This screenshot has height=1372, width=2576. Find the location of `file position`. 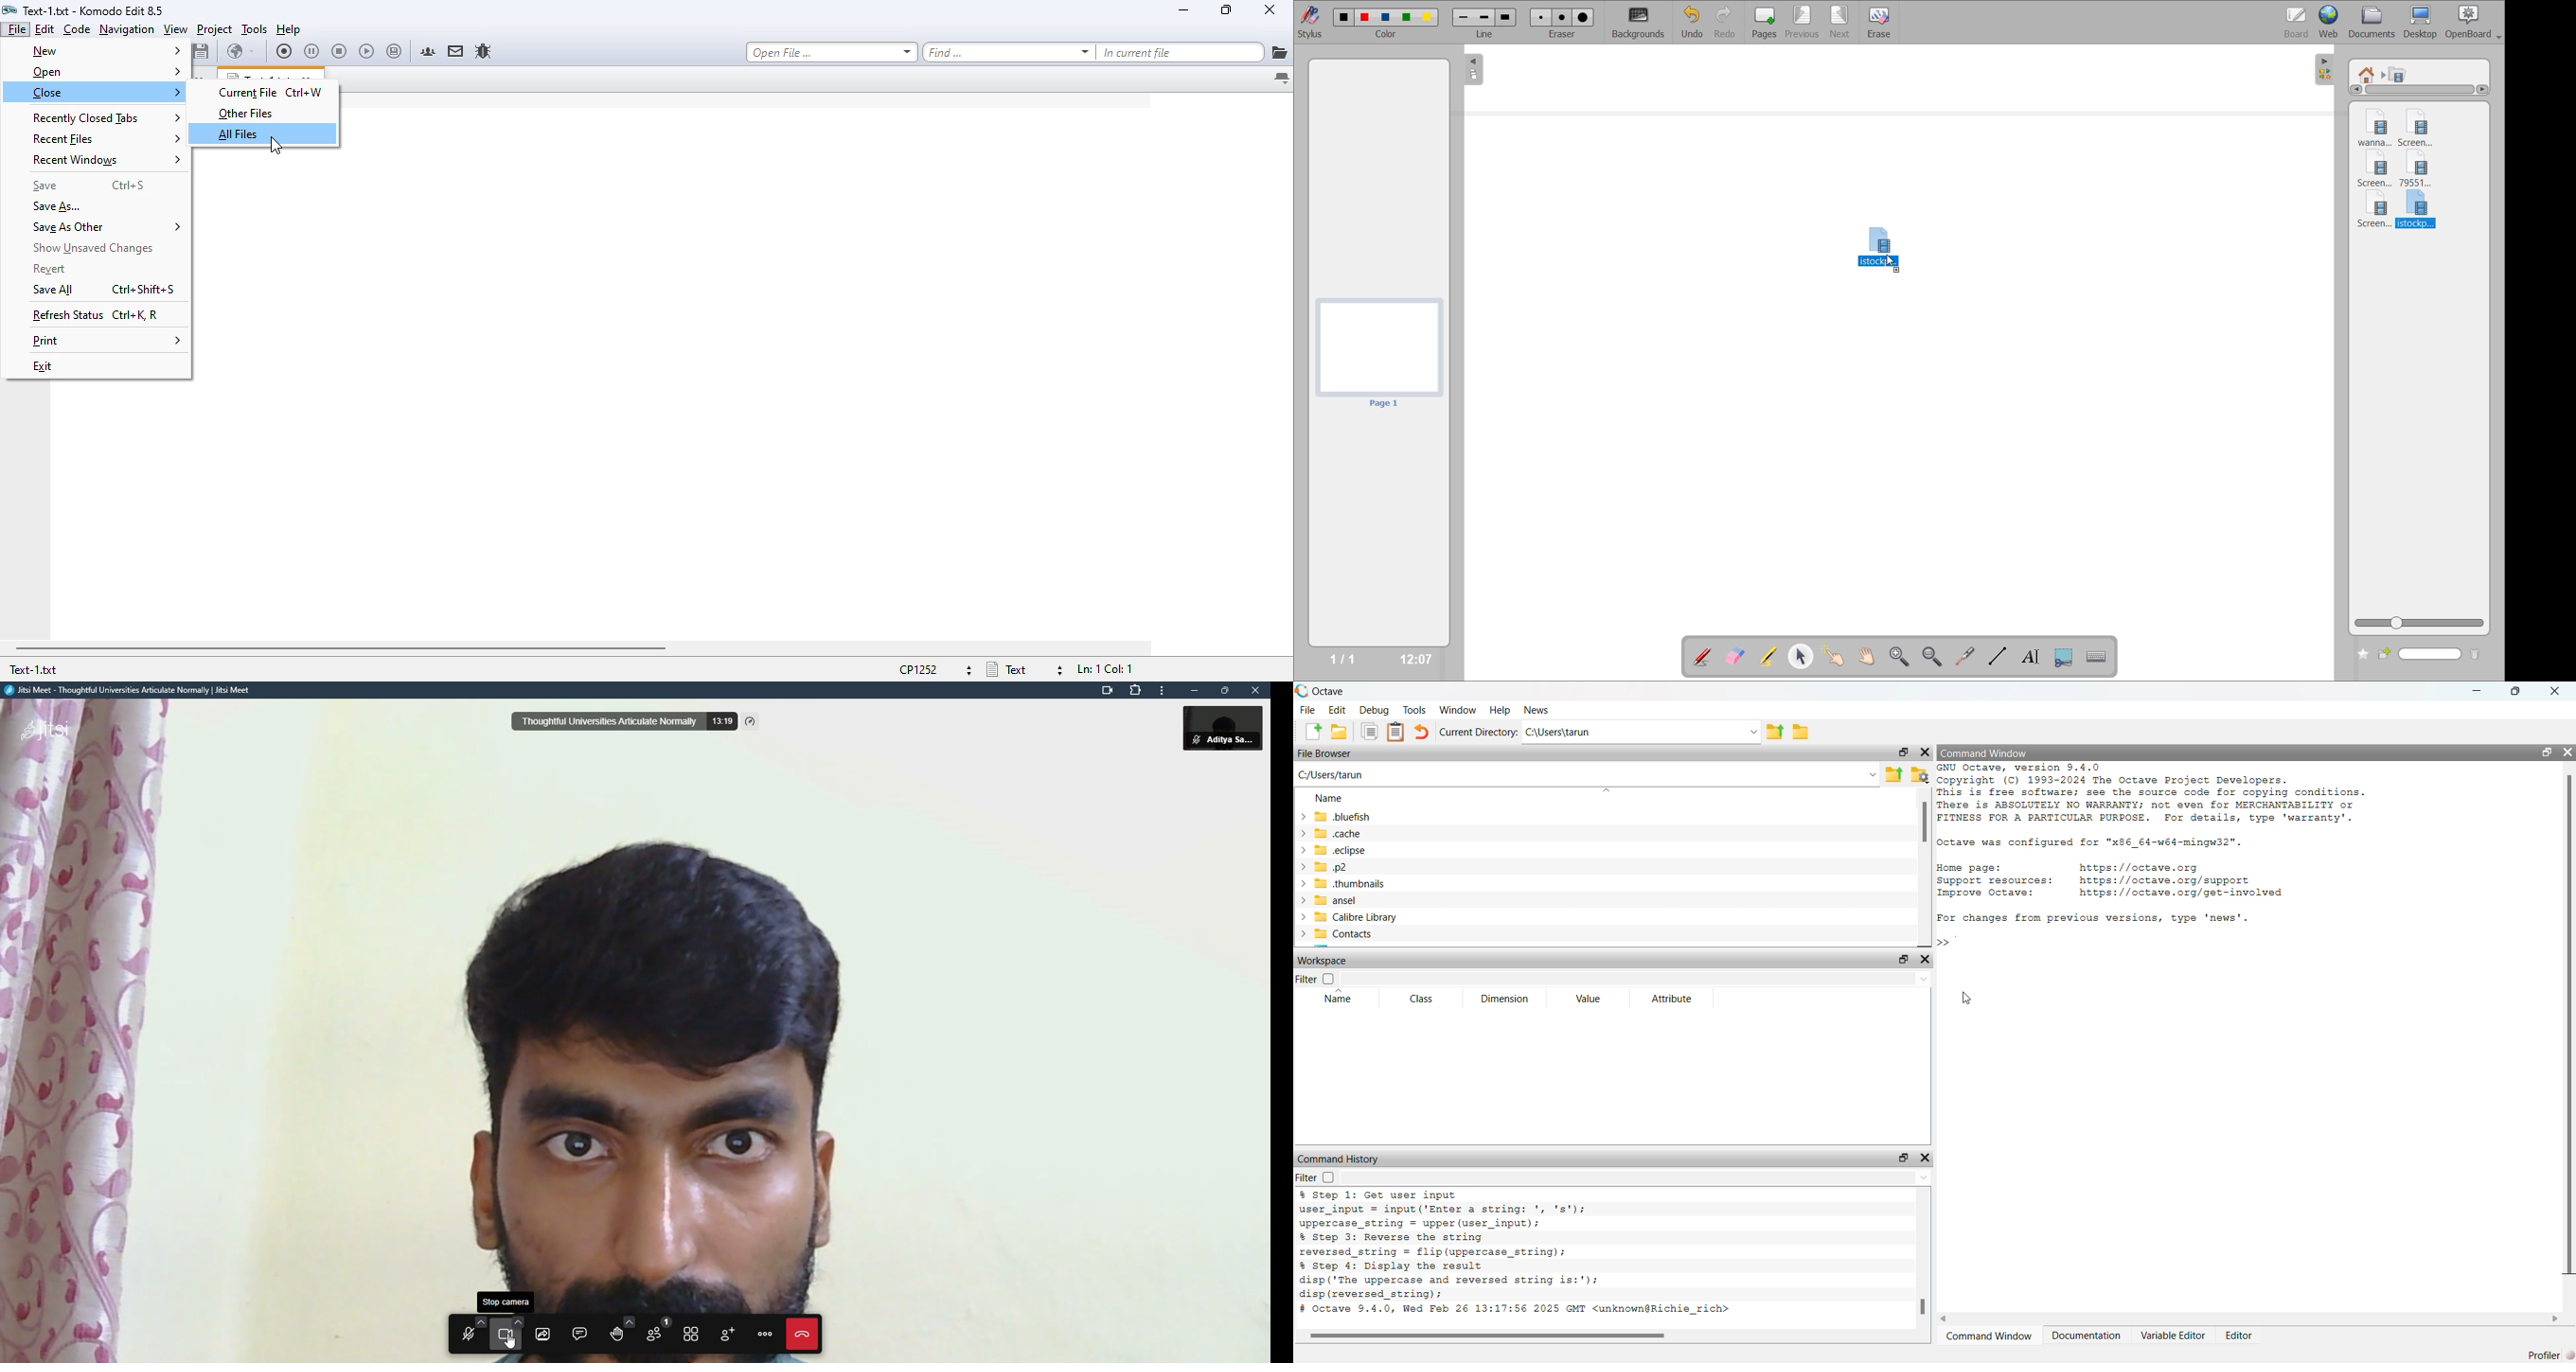

file position is located at coordinates (1103, 669).